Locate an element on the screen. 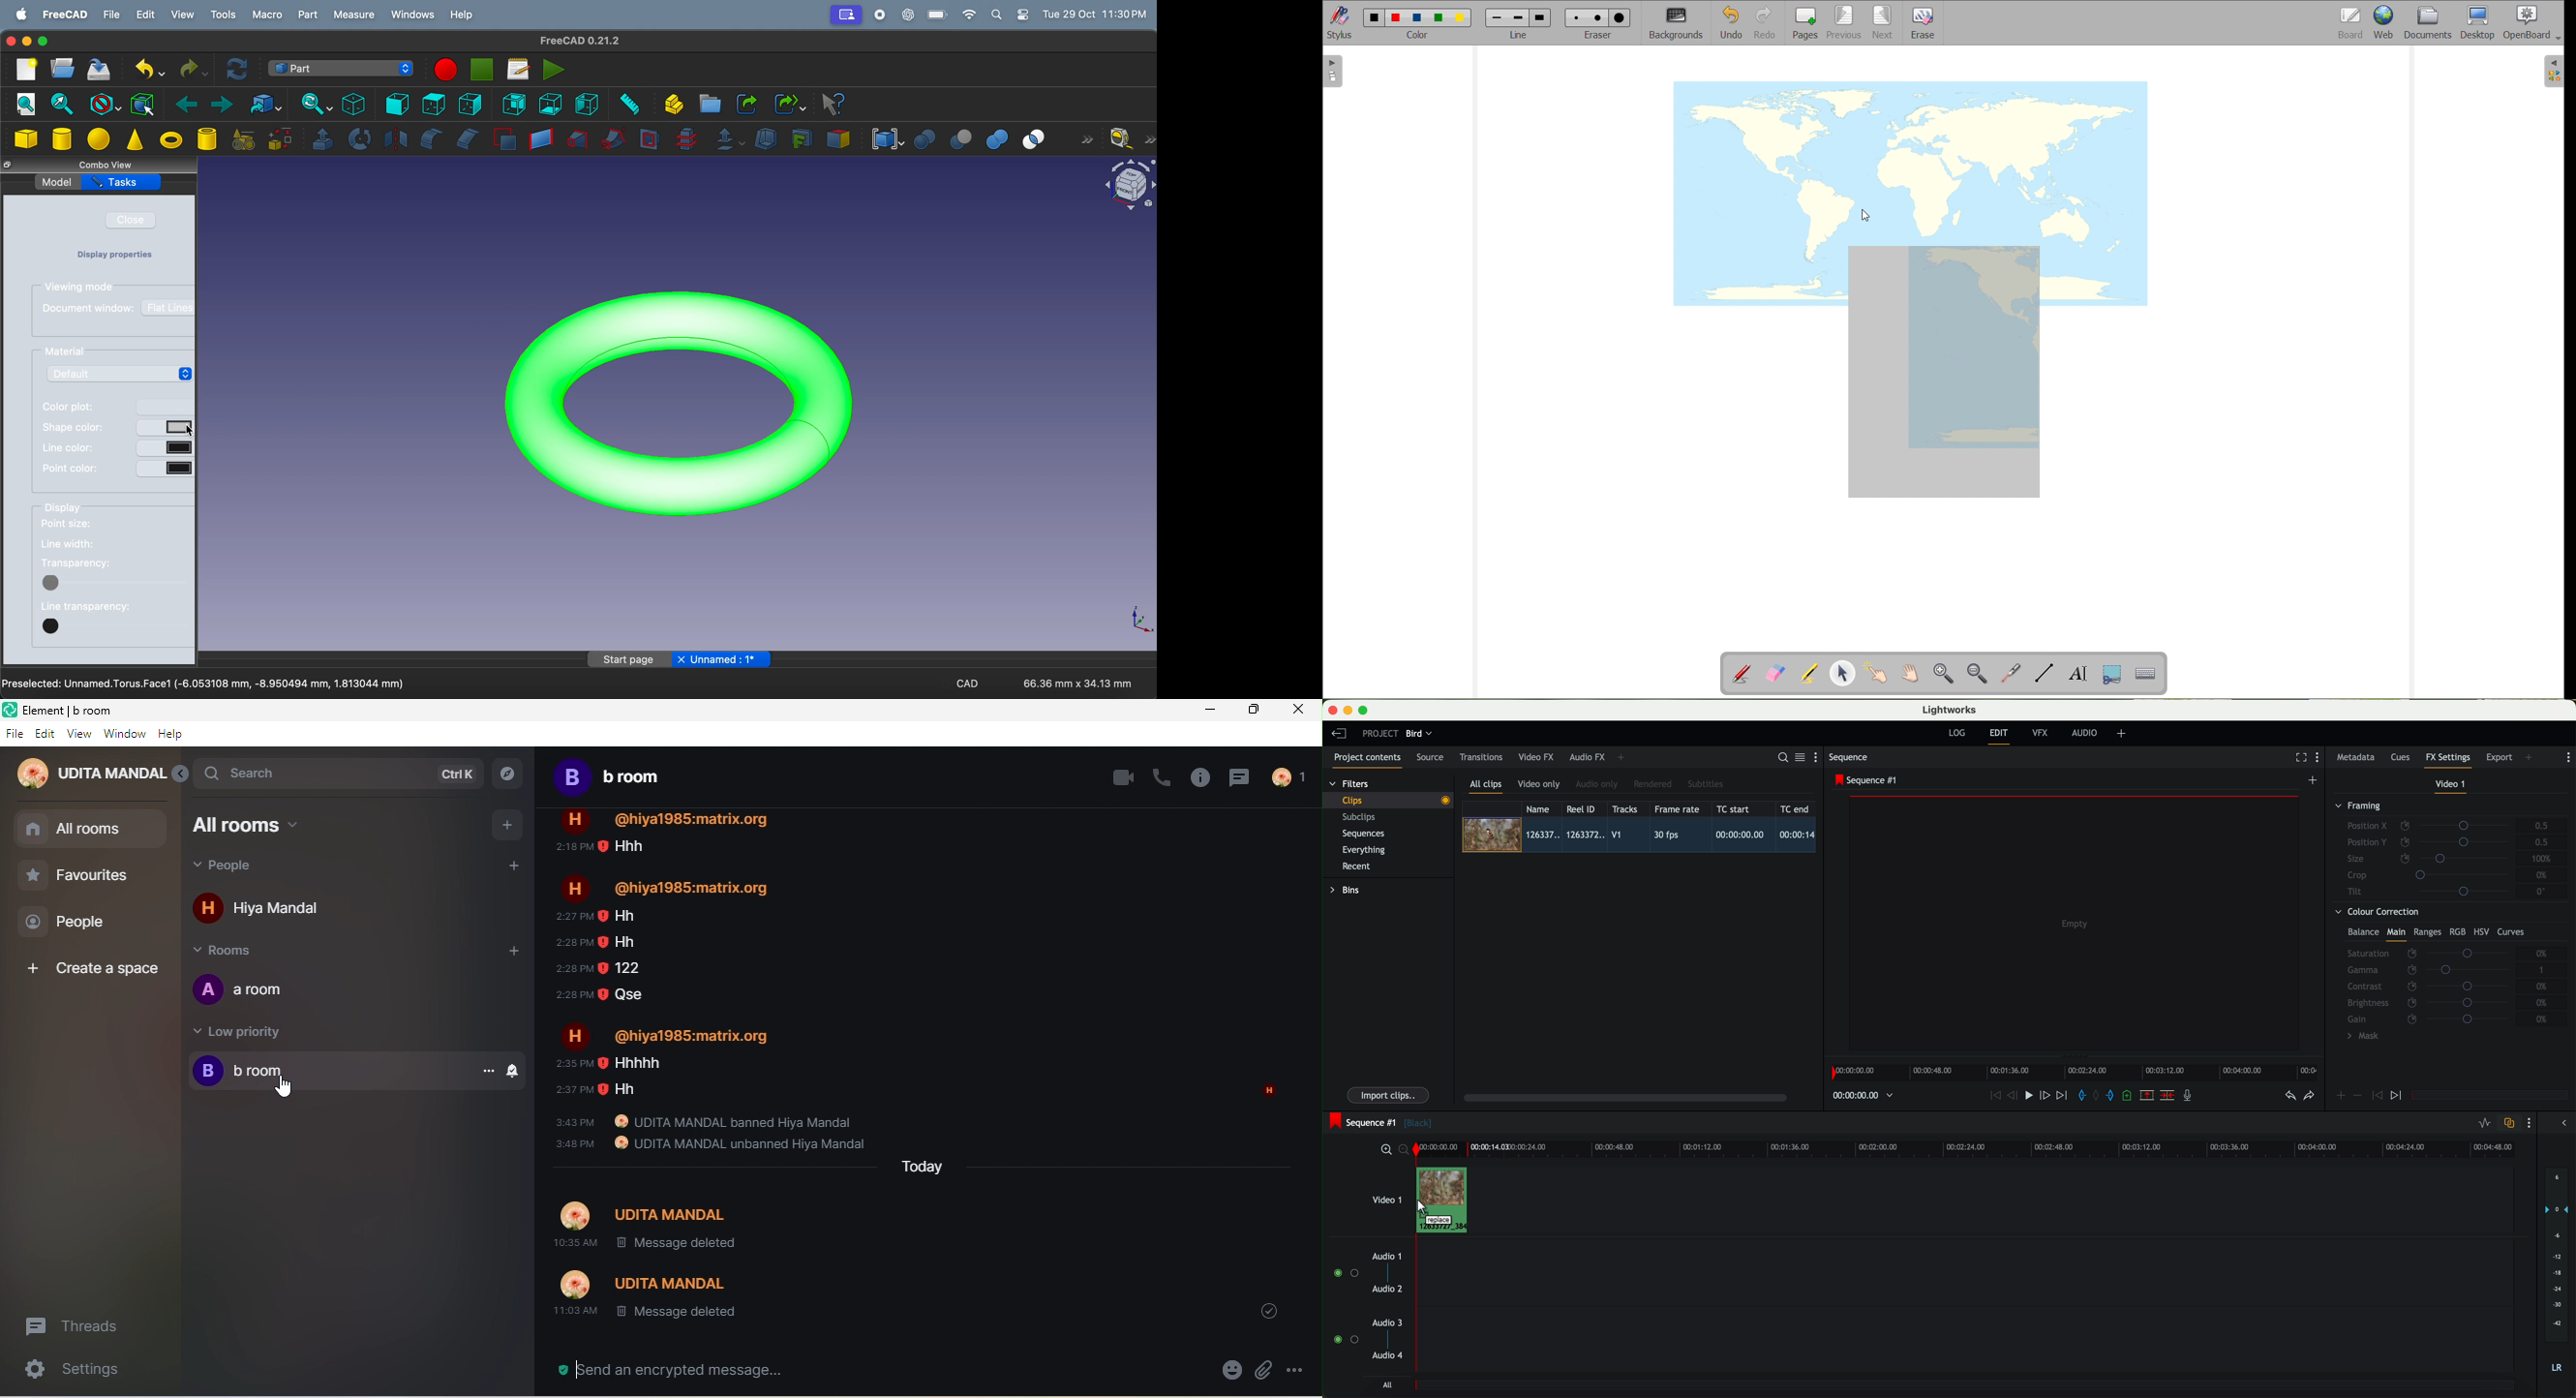  black is located at coordinates (1420, 1123).